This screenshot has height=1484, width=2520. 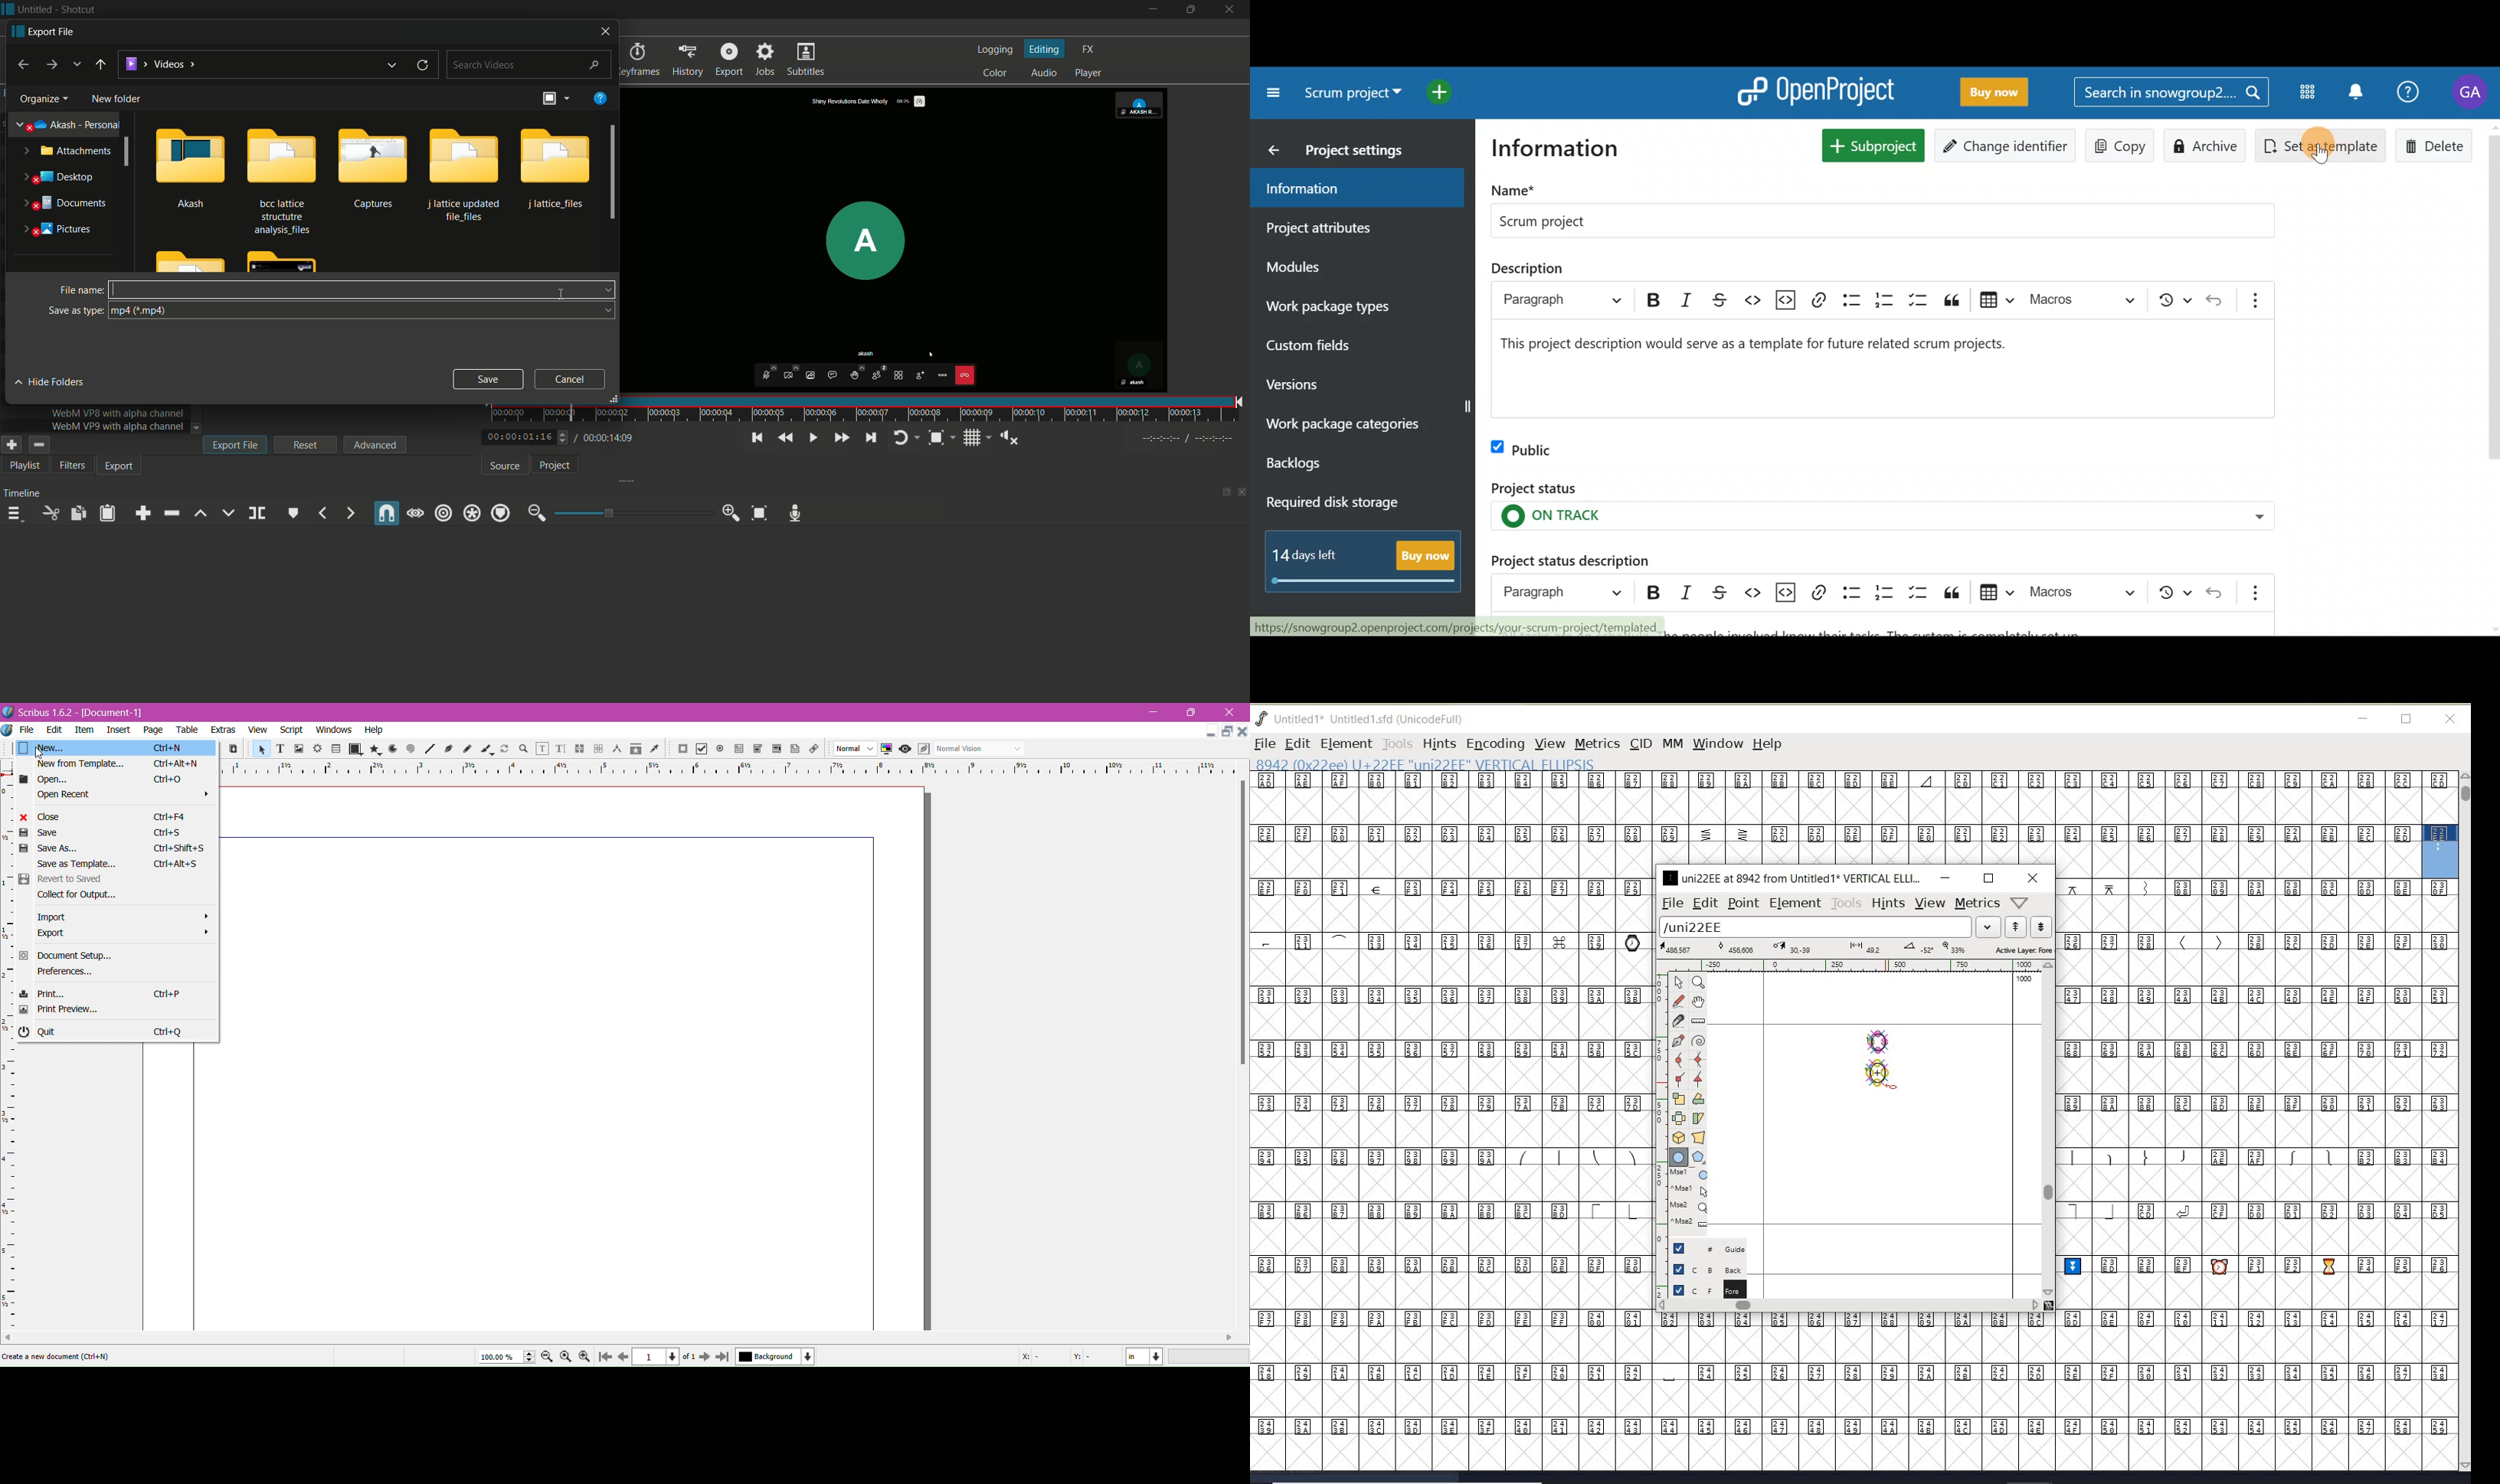 What do you see at coordinates (228, 514) in the screenshot?
I see `overwrite` at bounding box center [228, 514].